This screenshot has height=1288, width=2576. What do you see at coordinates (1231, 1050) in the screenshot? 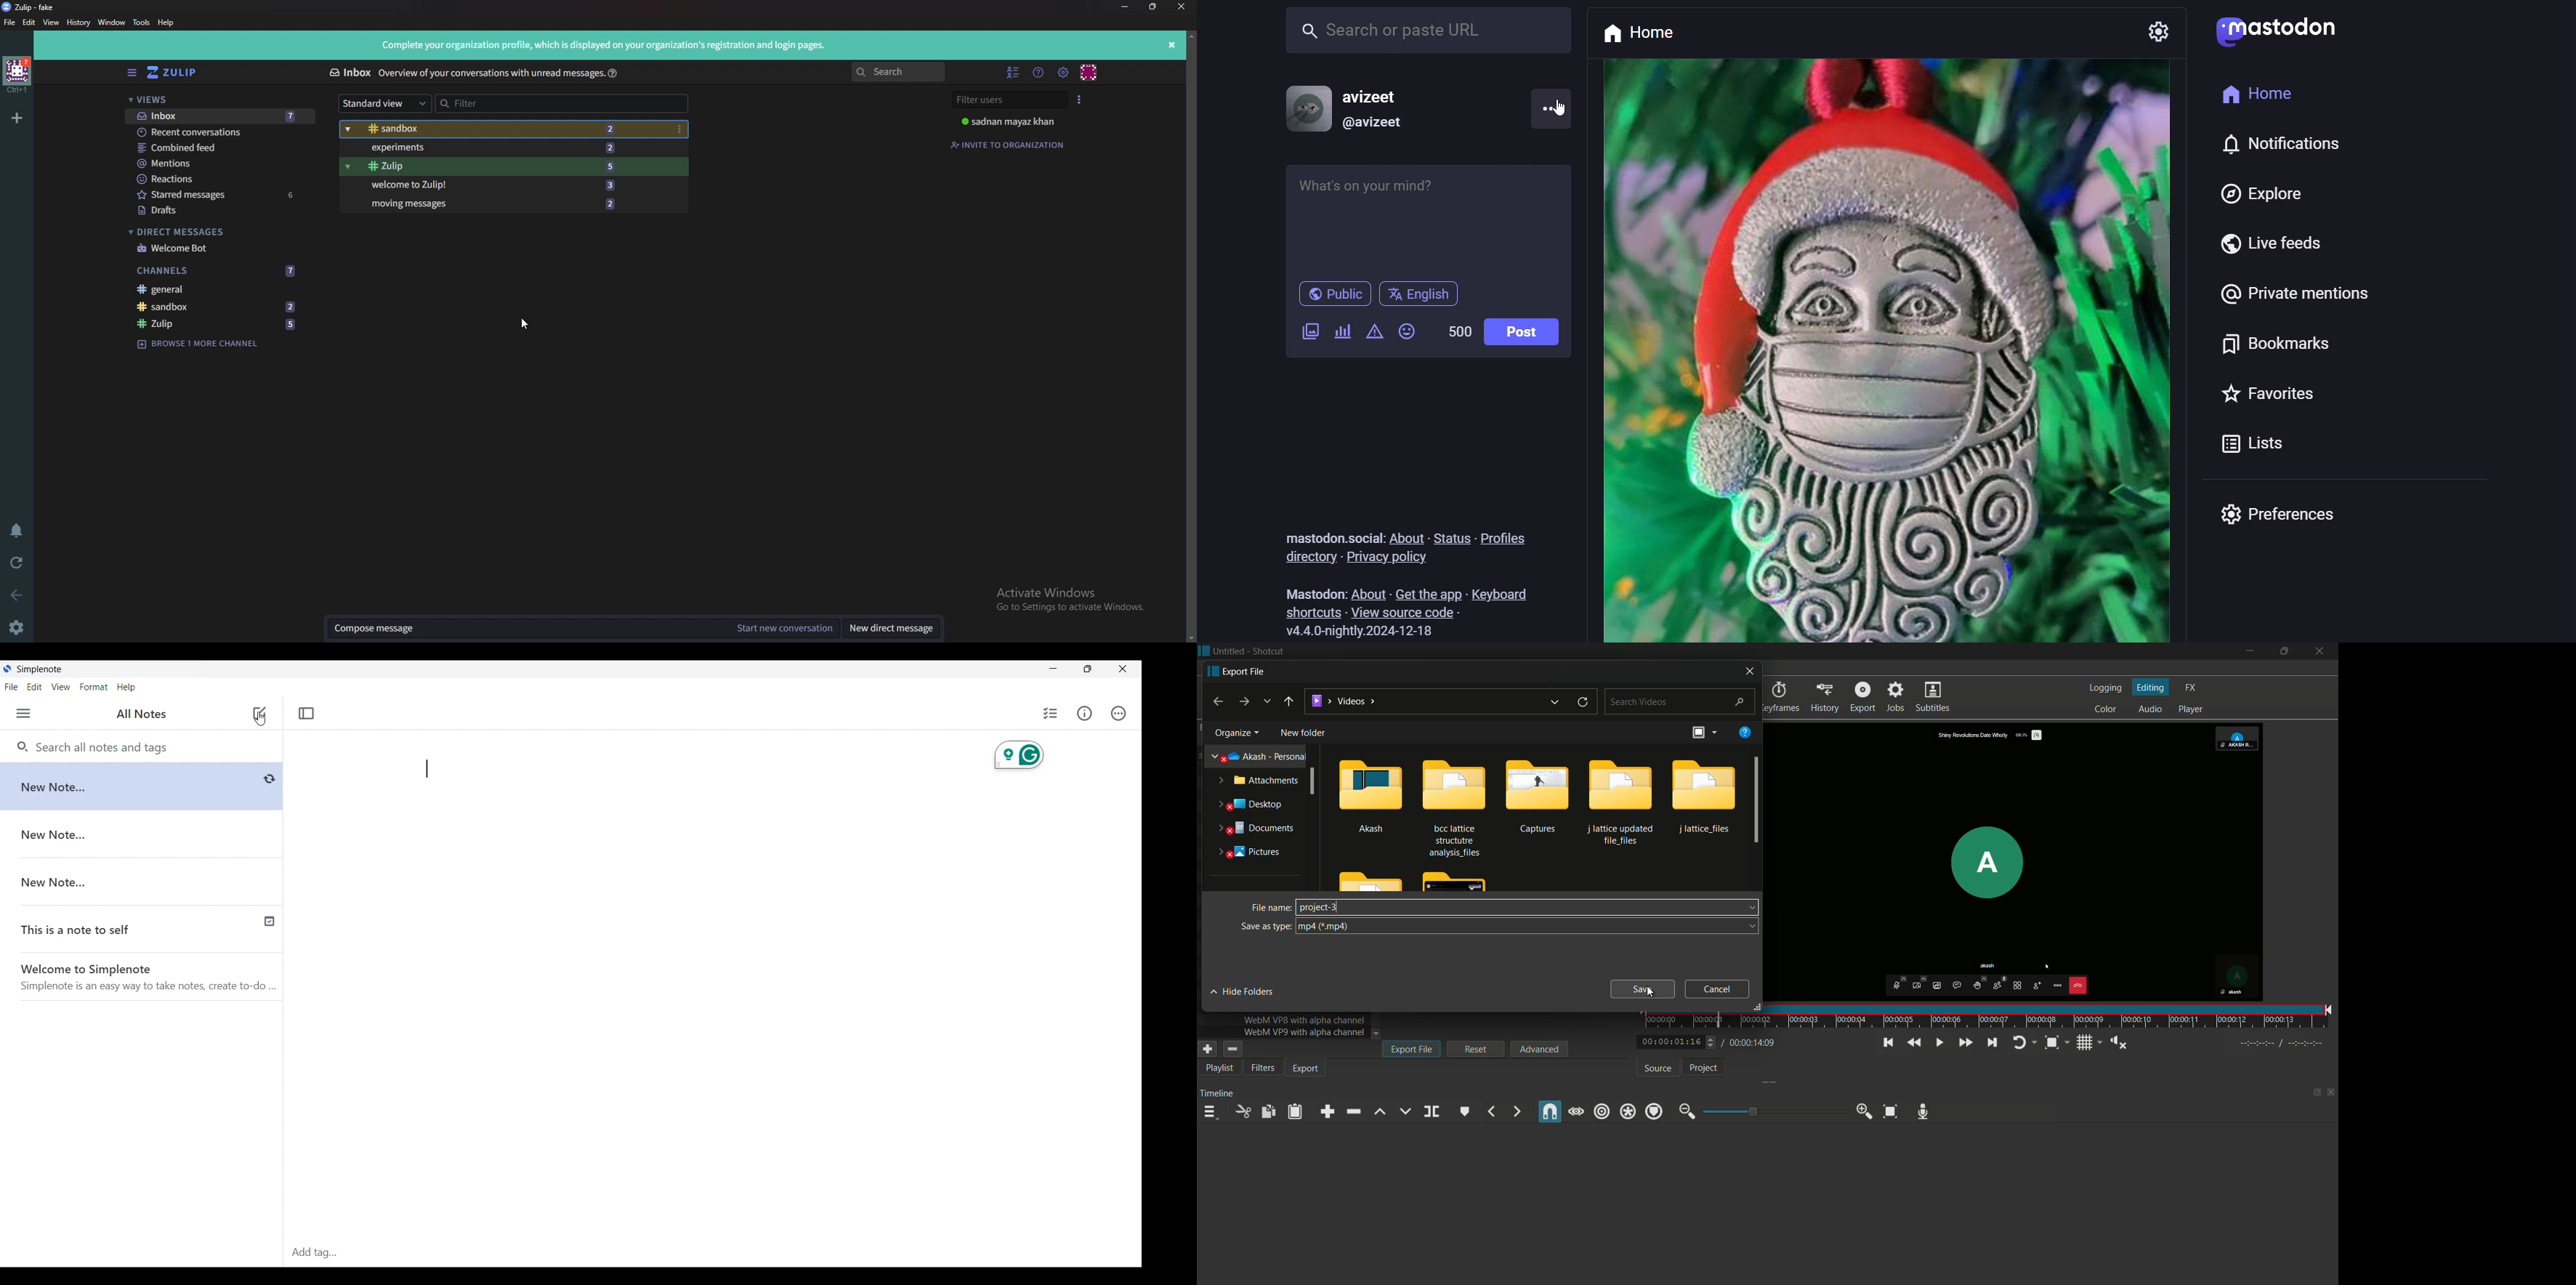
I see `remove export preset` at bounding box center [1231, 1050].